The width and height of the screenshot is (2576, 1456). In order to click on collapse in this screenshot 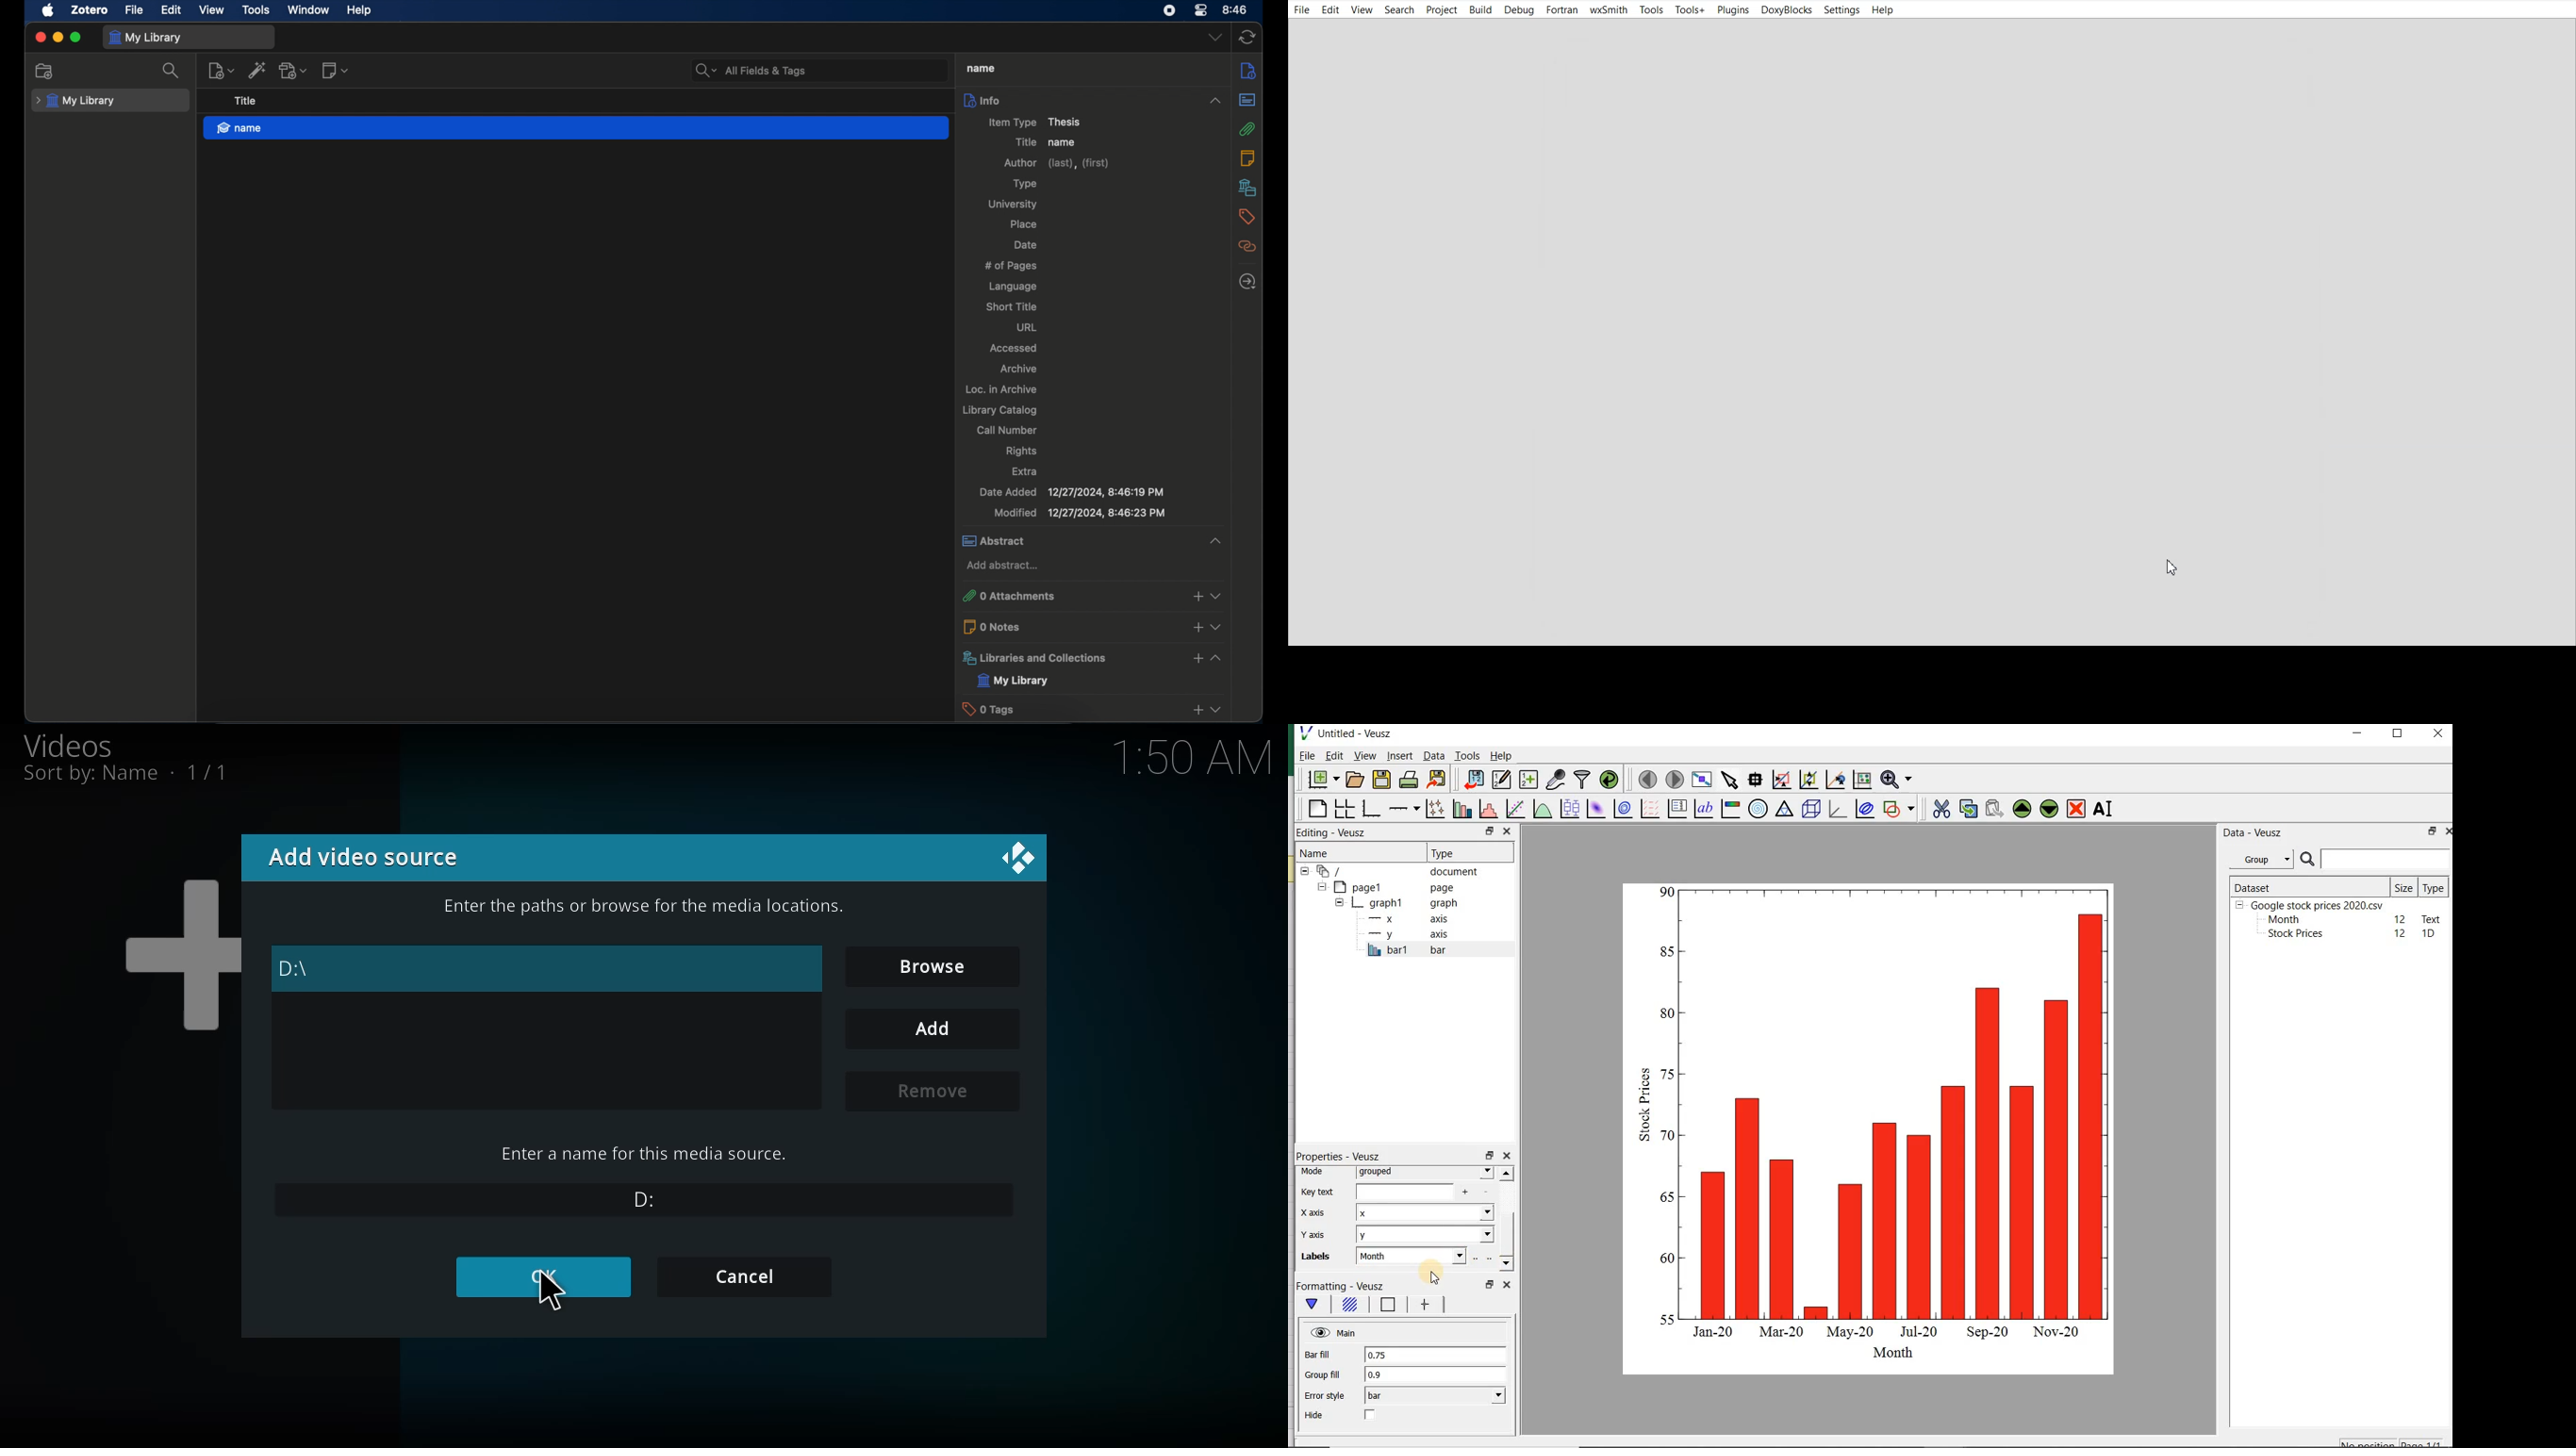, I will do `click(1216, 657)`.